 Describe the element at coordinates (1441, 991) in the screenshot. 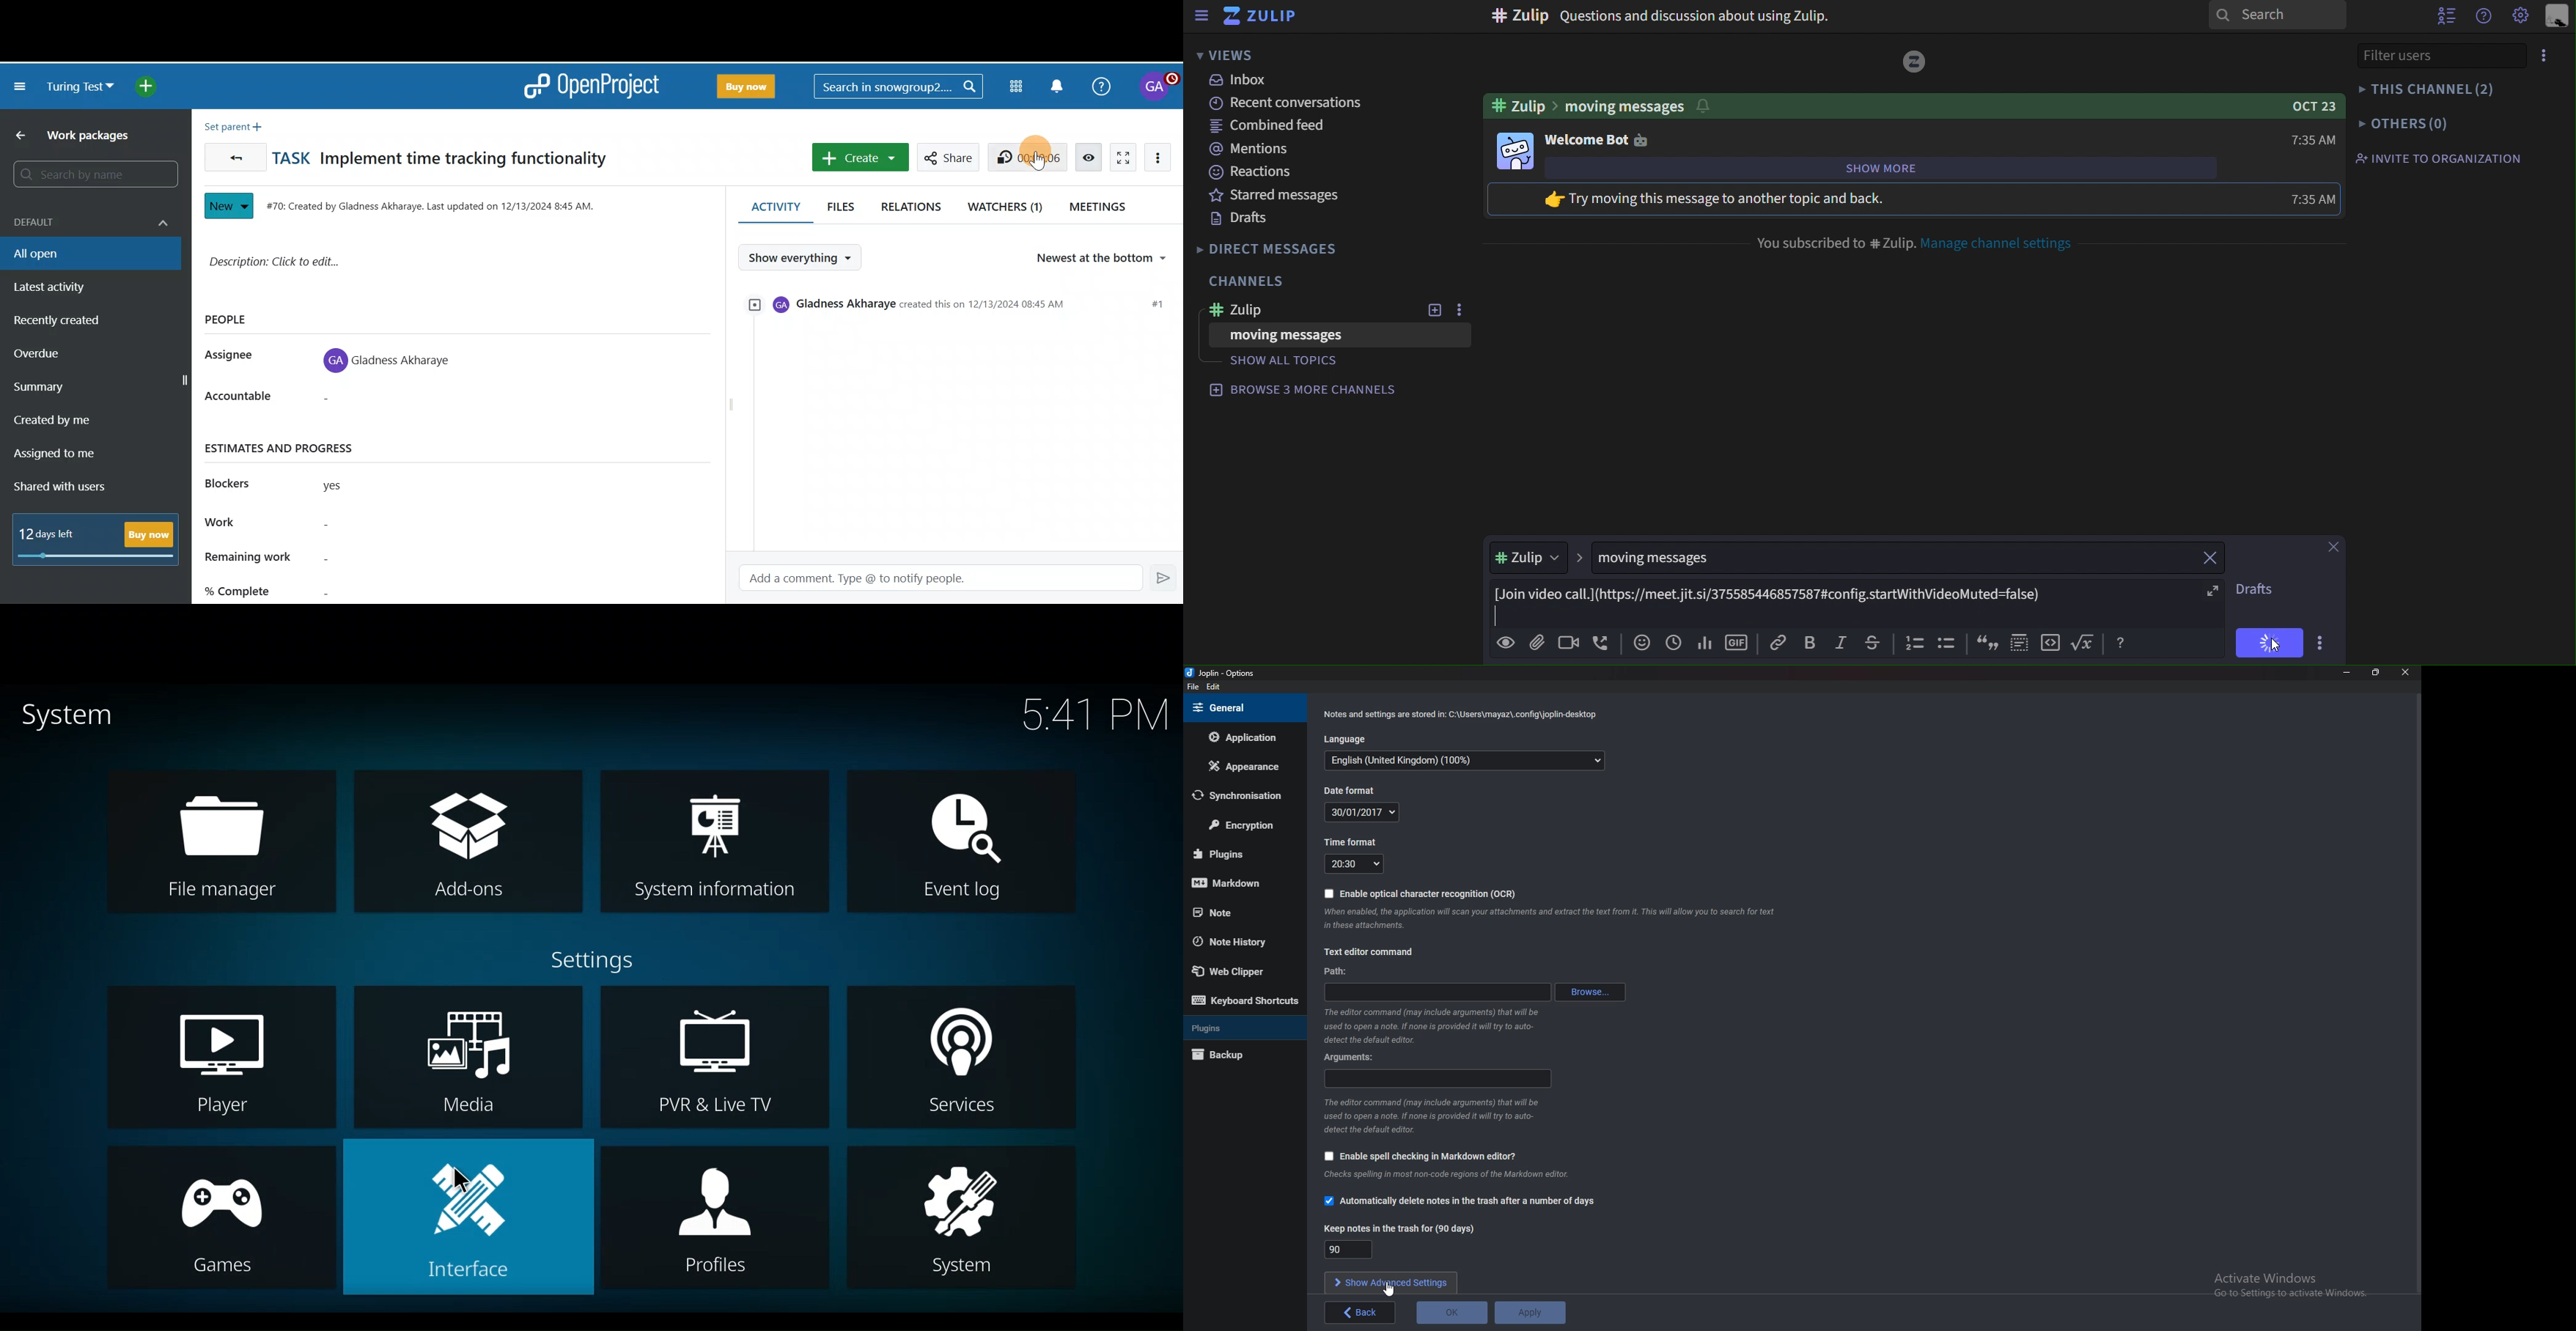

I see `path` at that location.